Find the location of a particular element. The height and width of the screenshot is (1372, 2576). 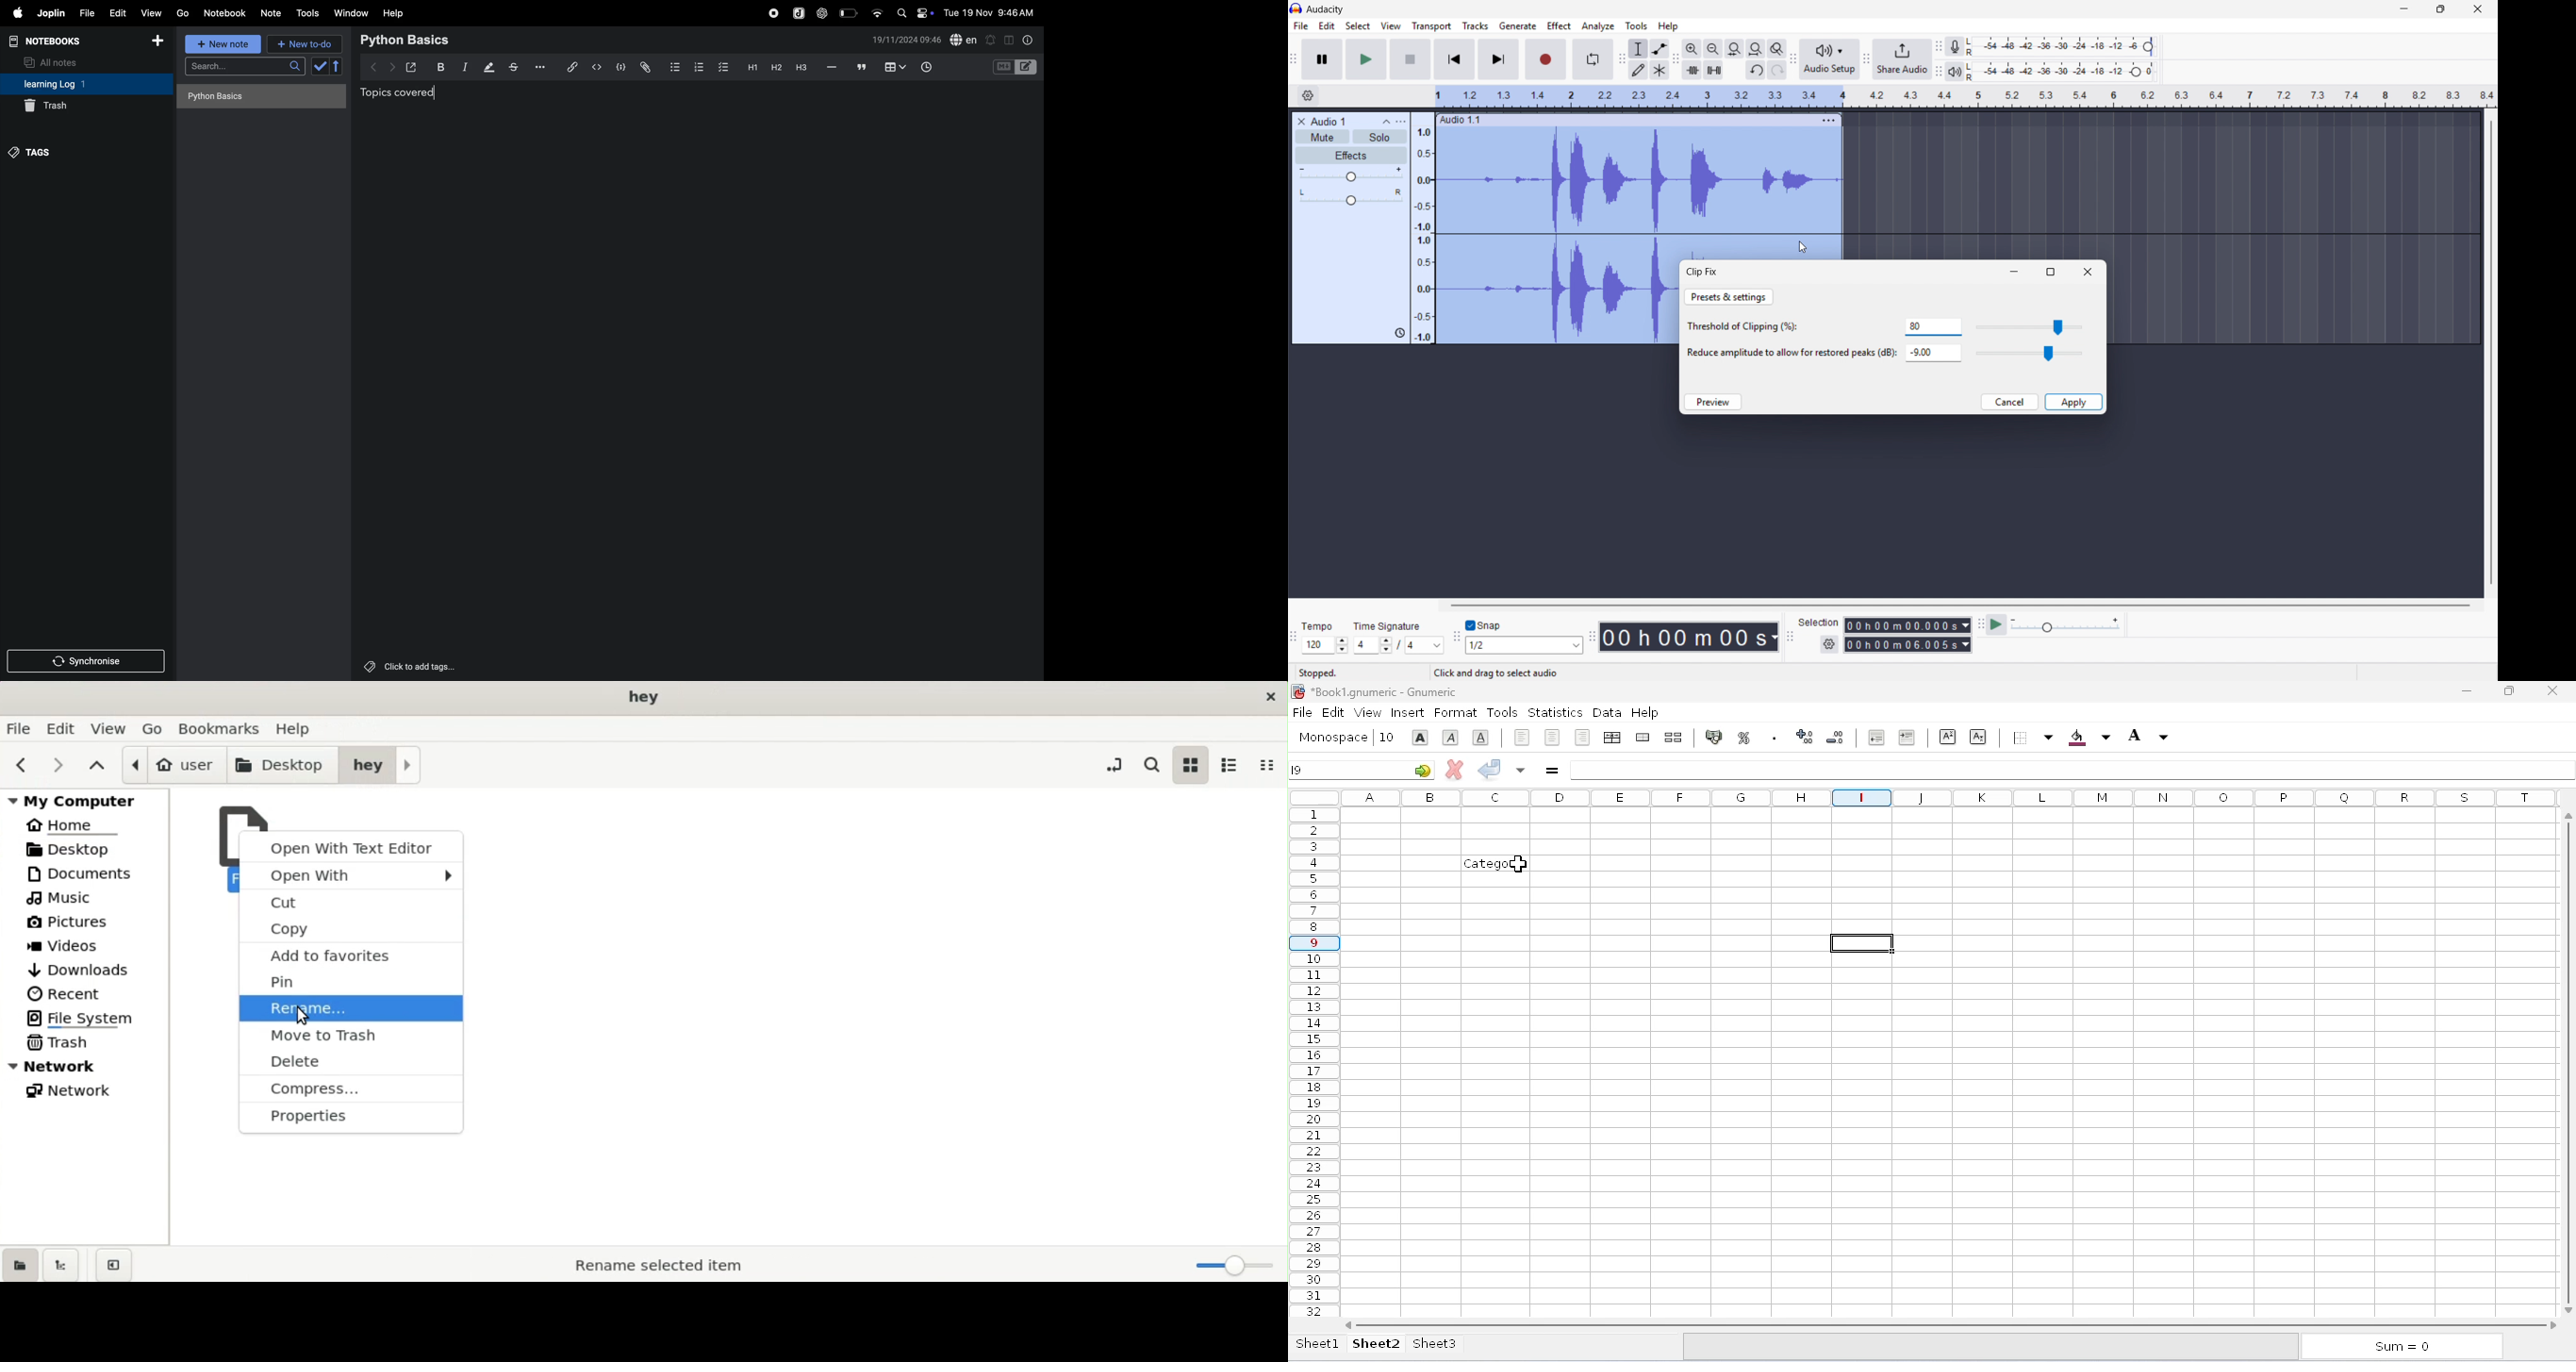

document is located at coordinates (90, 873).